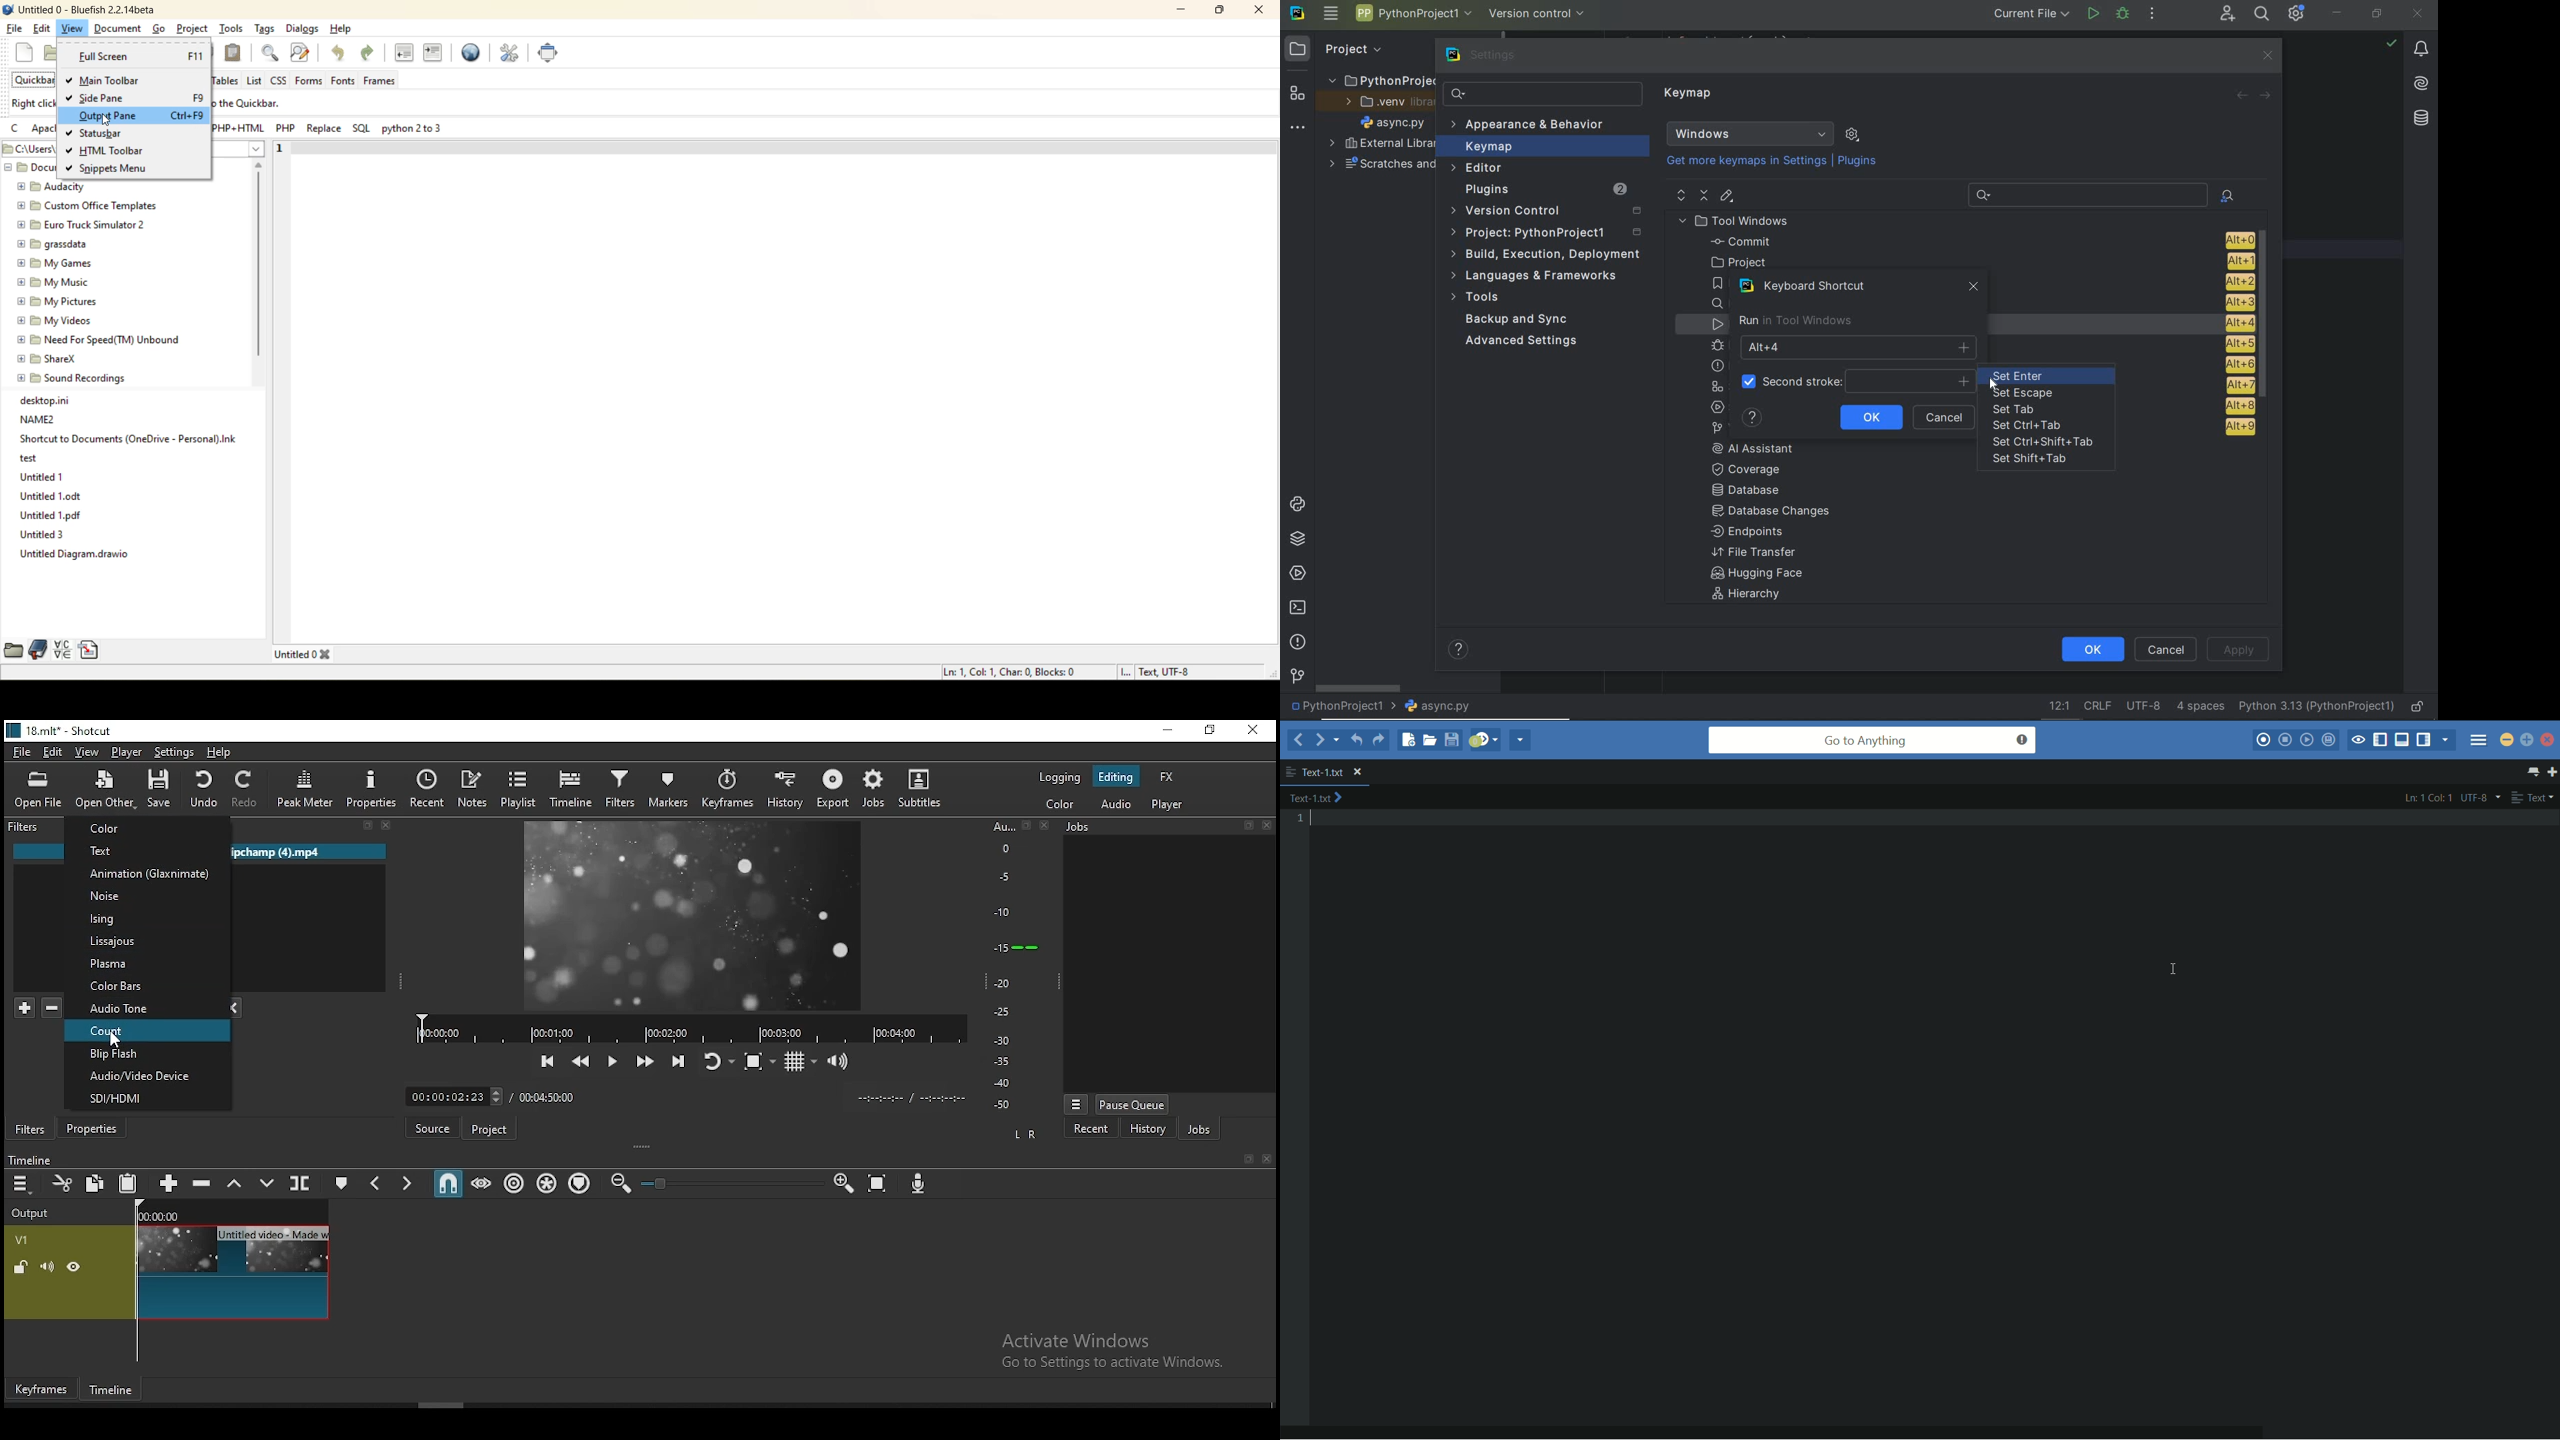 The width and height of the screenshot is (2576, 1456). Describe the element at coordinates (2449, 741) in the screenshot. I see `show specific sidebar/tab` at that location.